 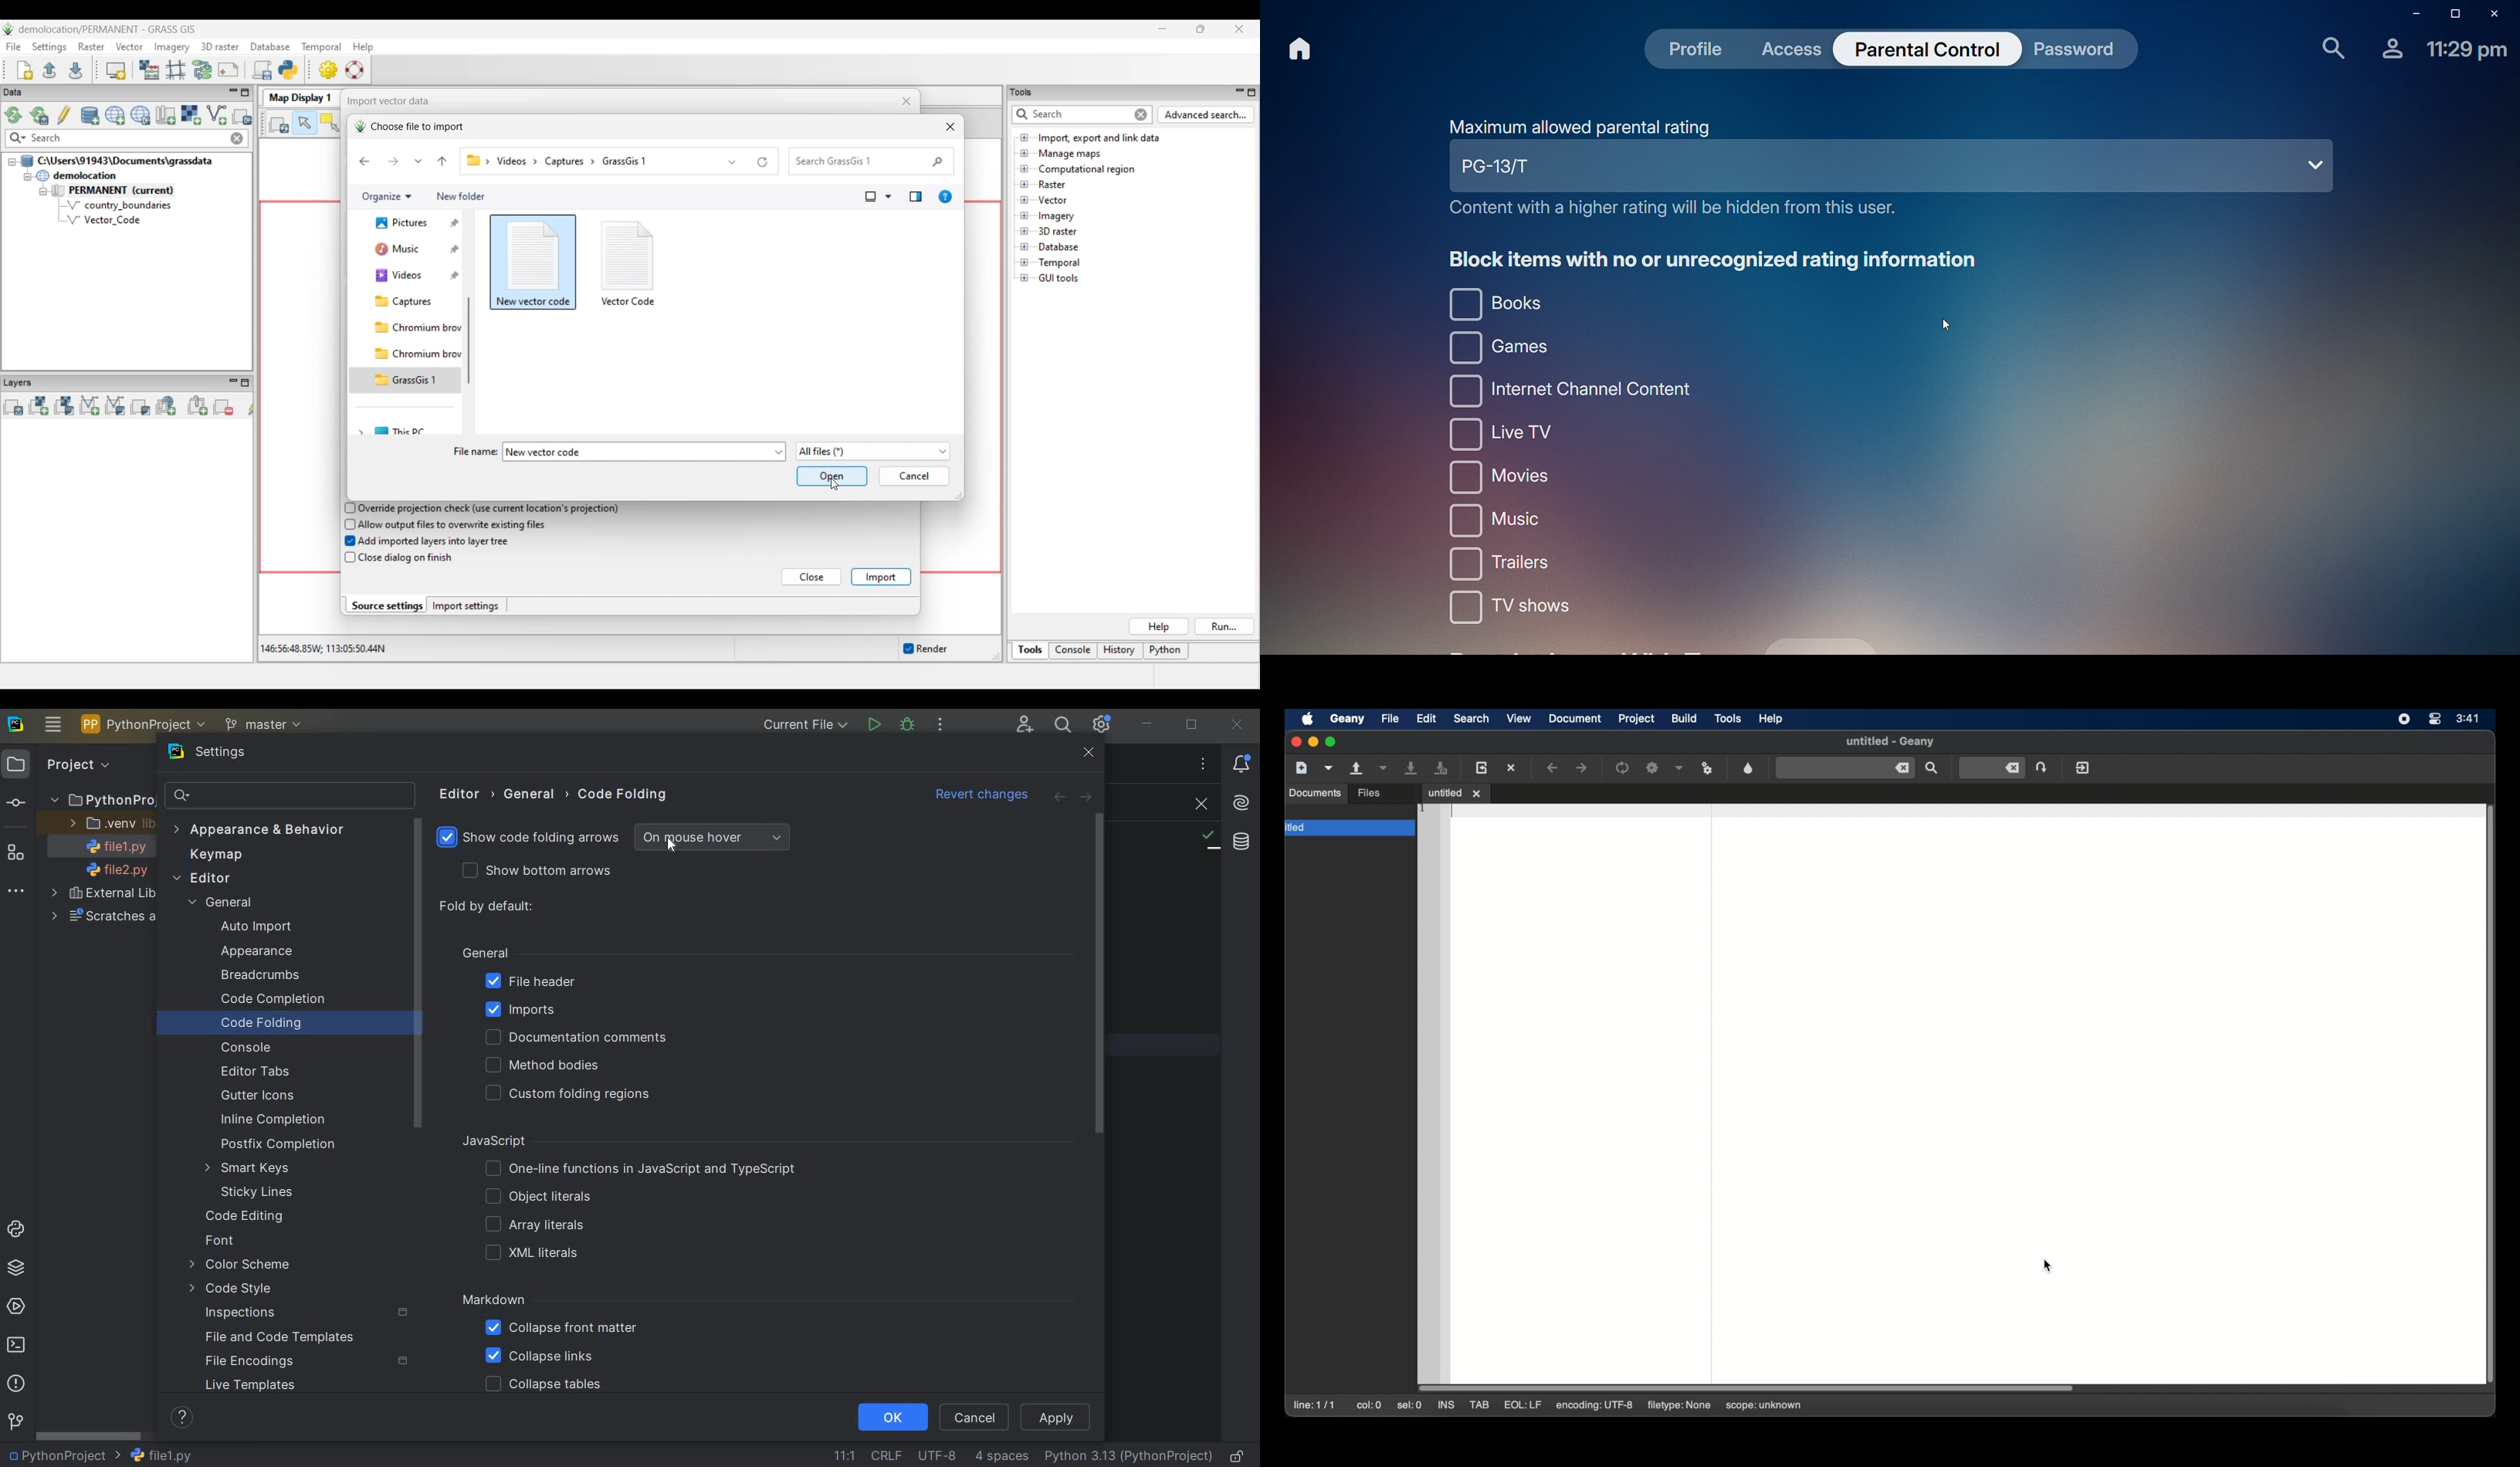 What do you see at coordinates (1349, 829) in the screenshot?
I see `untitled` at bounding box center [1349, 829].